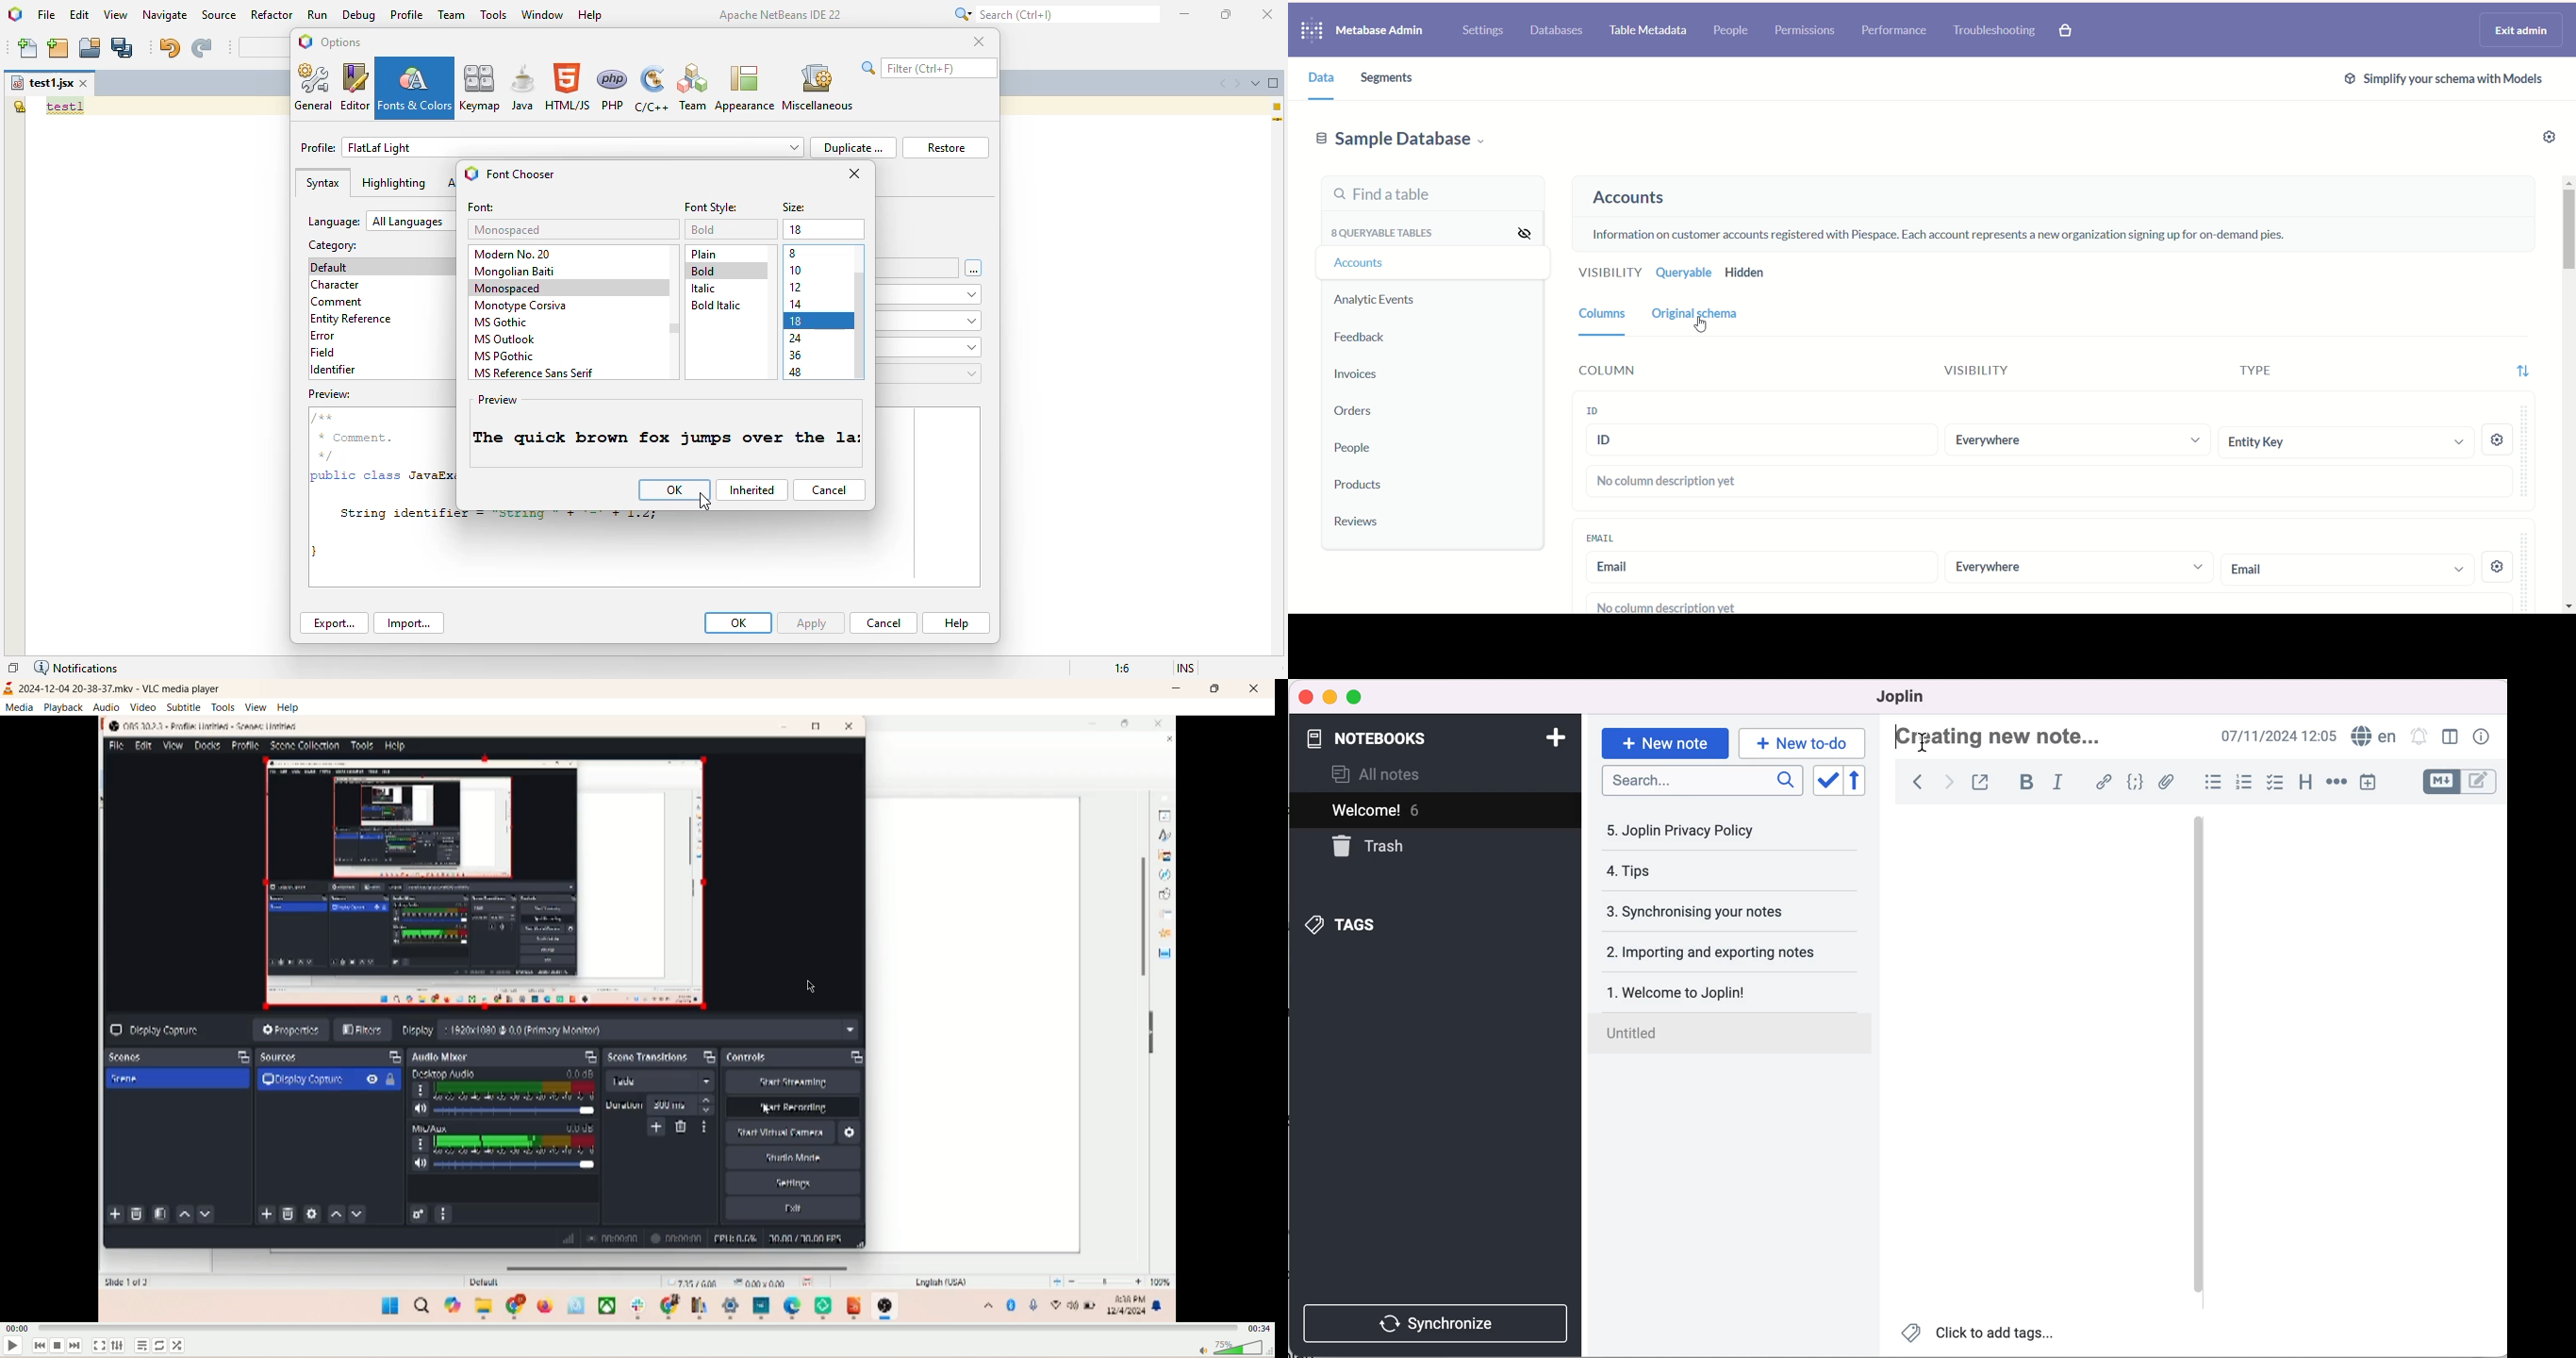 The image size is (2576, 1372). What do you see at coordinates (2336, 1054) in the screenshot?
I see `` at bounding box center [2336, 1054].